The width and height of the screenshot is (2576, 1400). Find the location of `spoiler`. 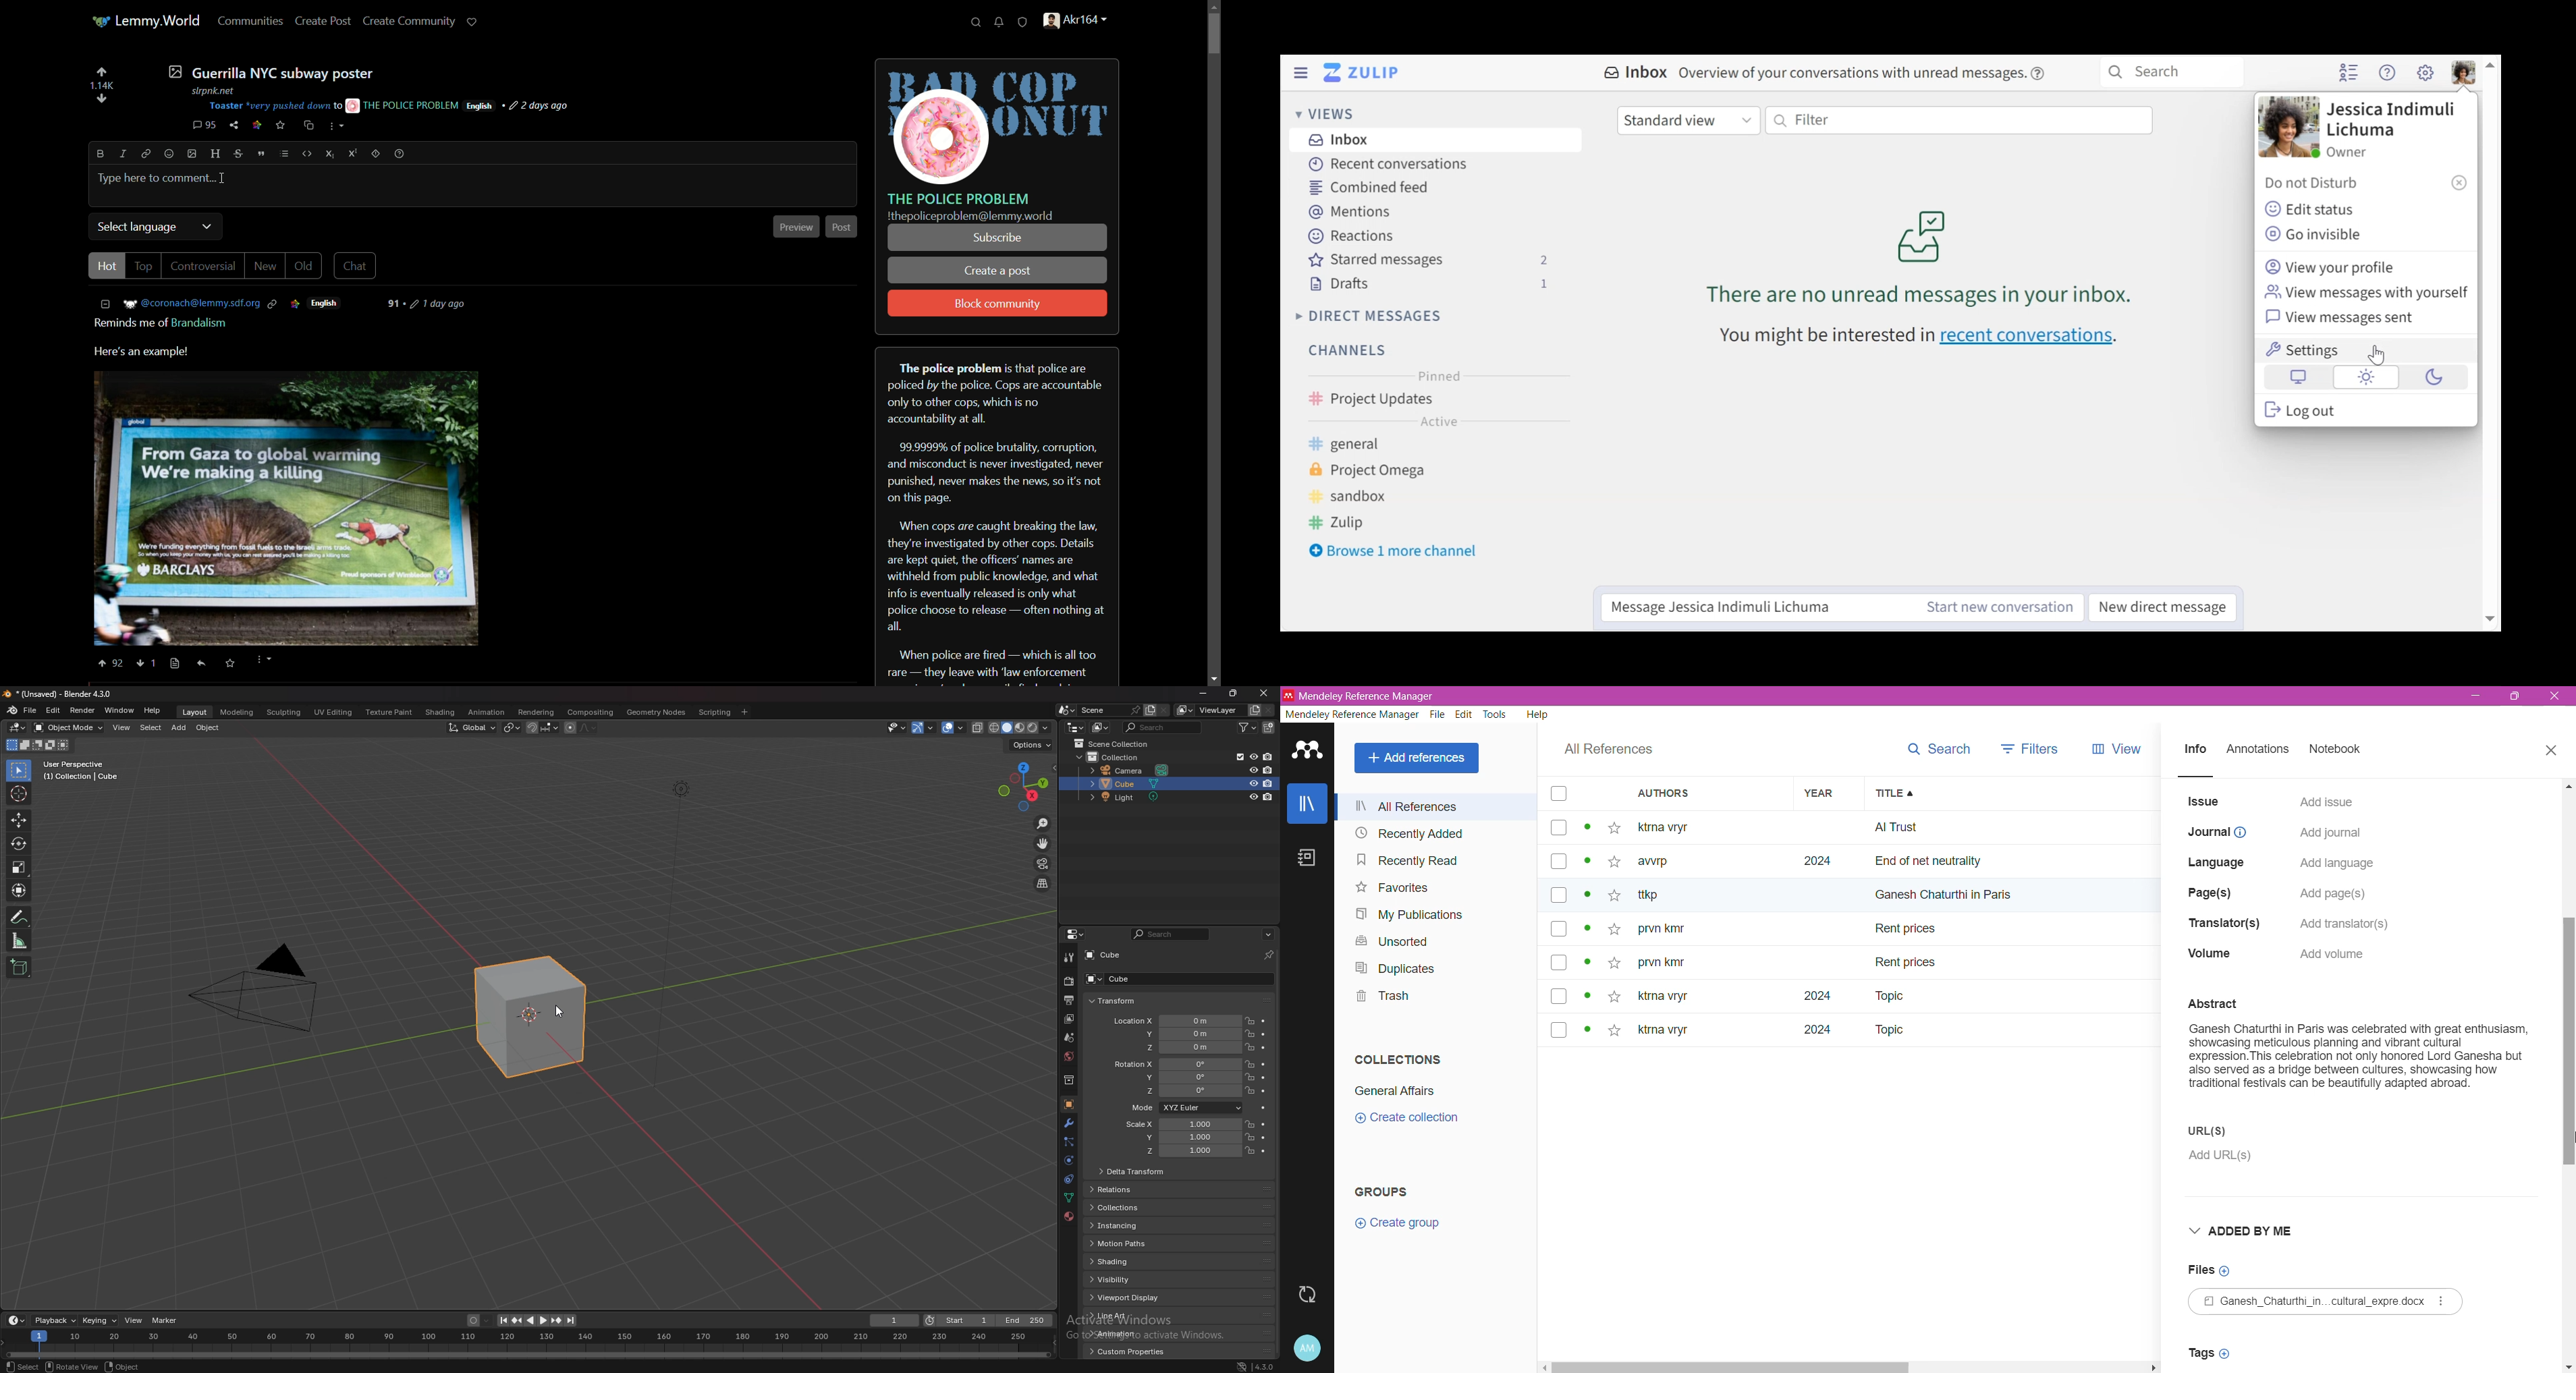

spoiler is located at coordinates (375, 153).